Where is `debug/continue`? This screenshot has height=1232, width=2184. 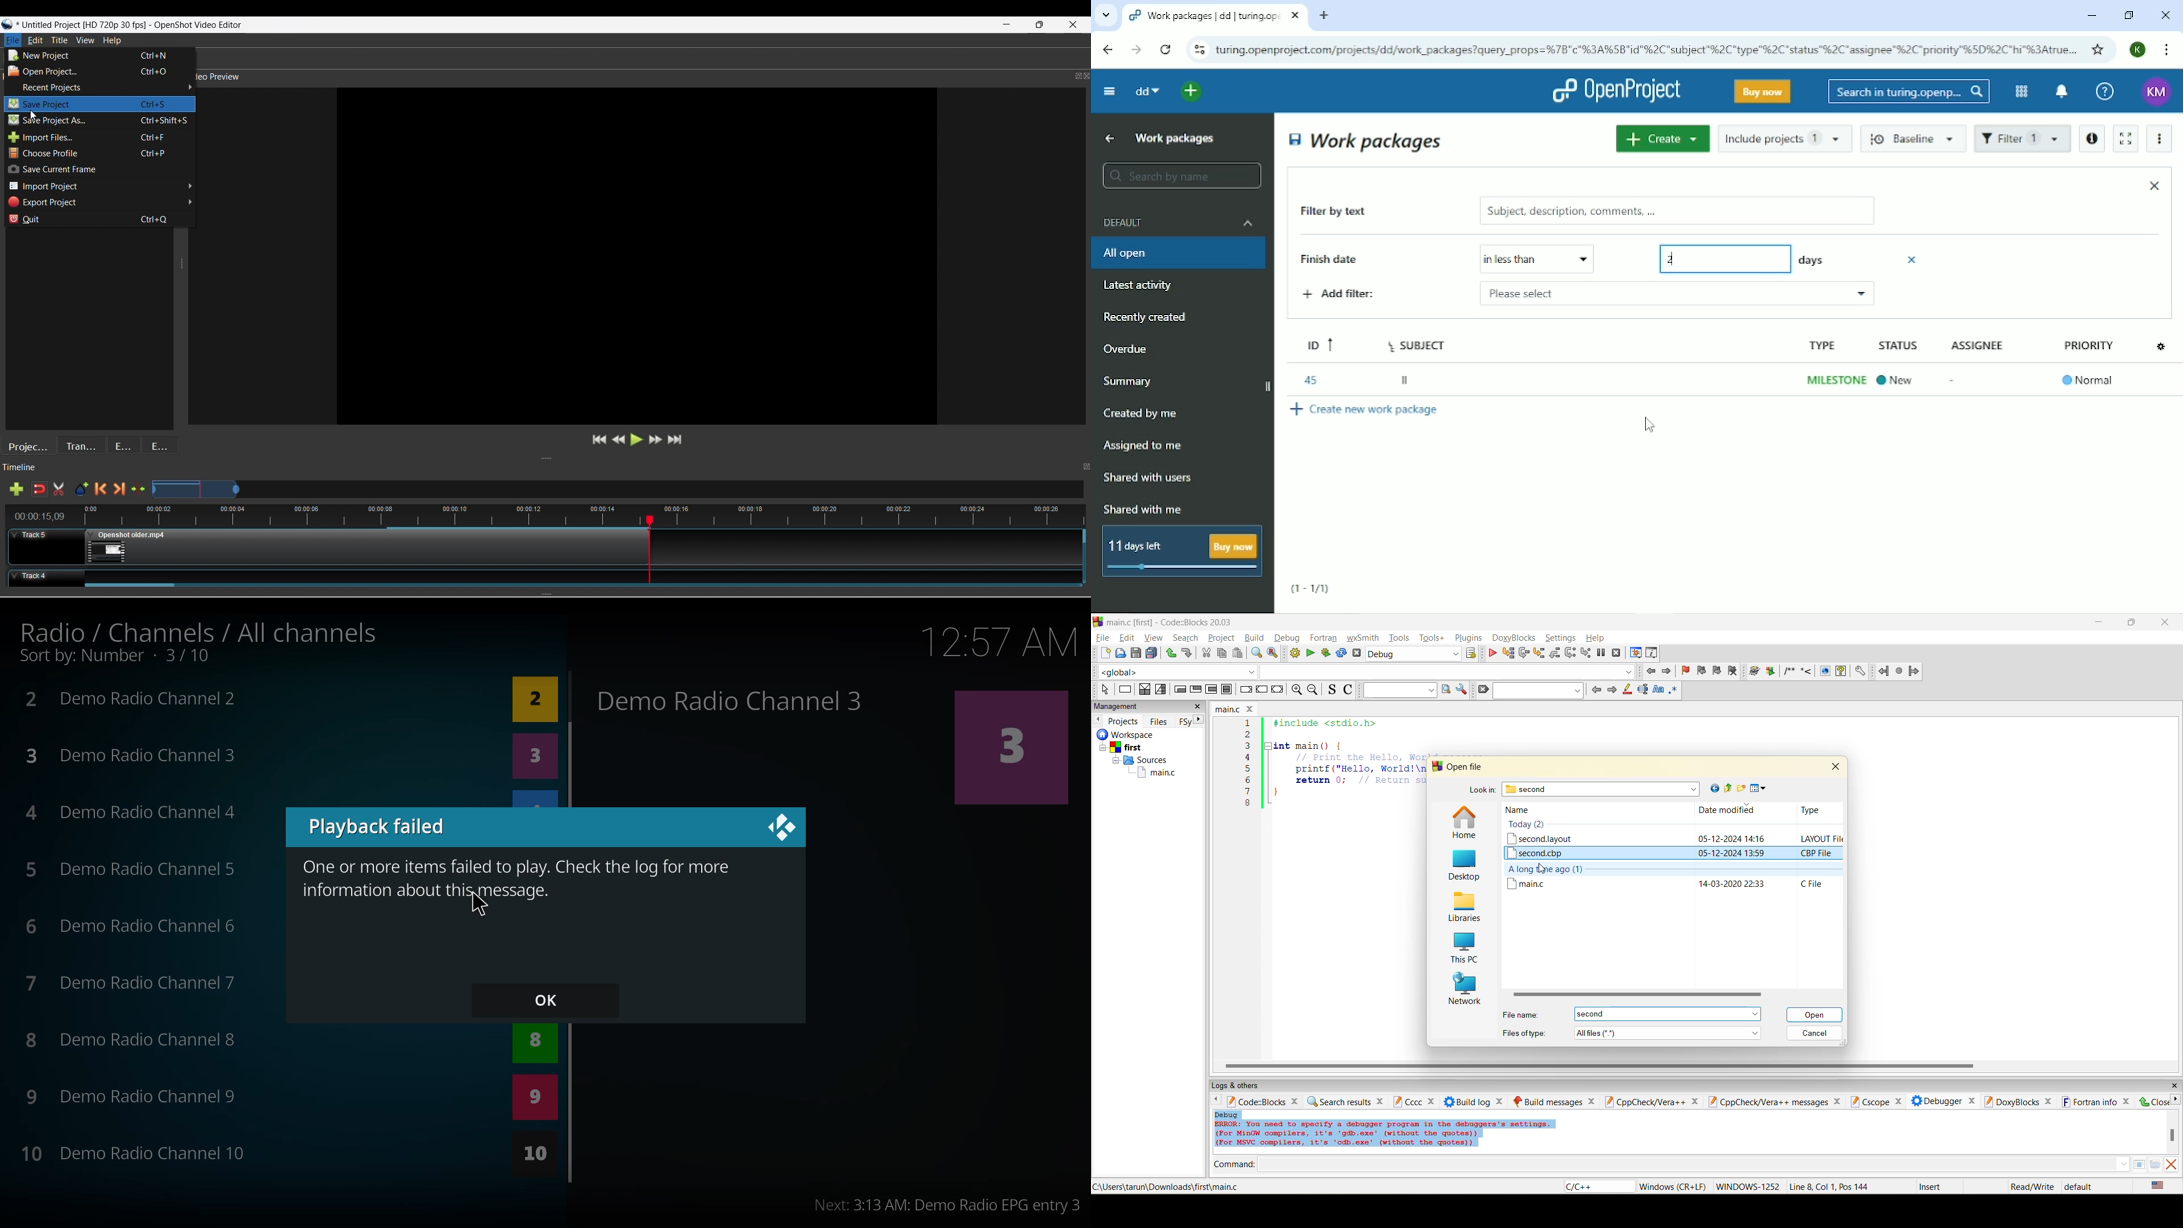
debug/continue is located at coordinates (1492, 653).